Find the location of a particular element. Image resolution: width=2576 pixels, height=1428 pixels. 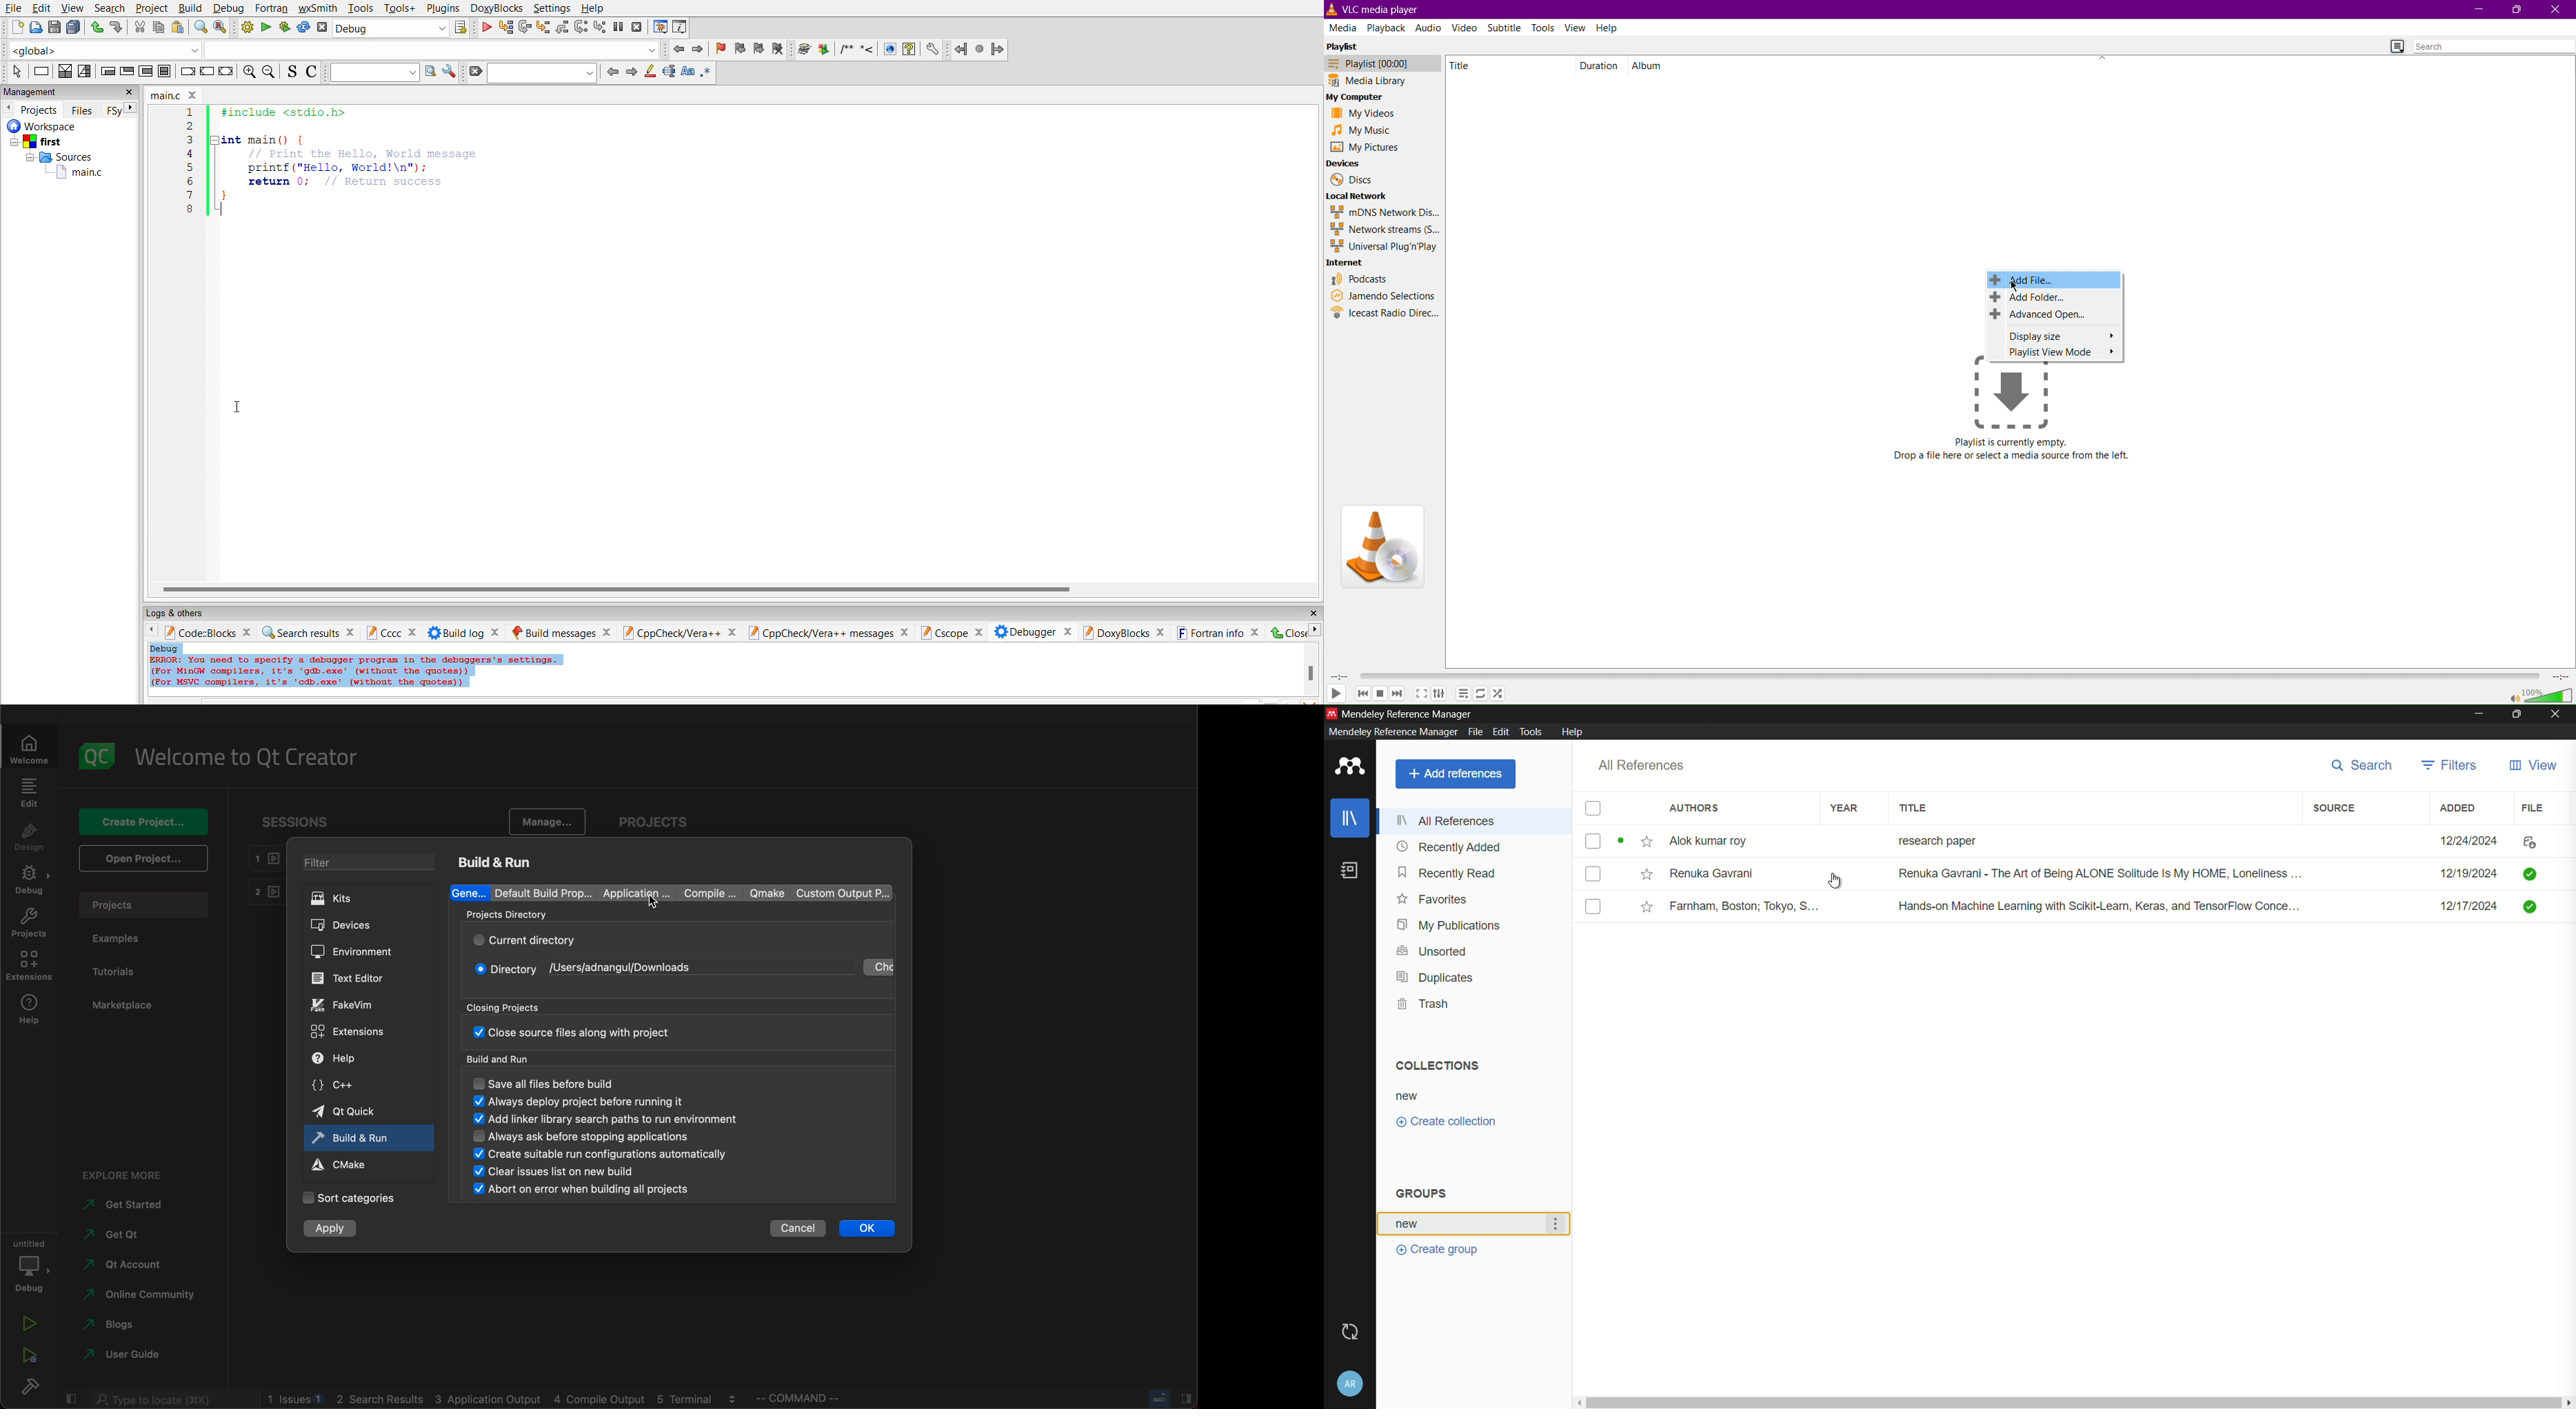

Close is located at coordinates (1296, 633).